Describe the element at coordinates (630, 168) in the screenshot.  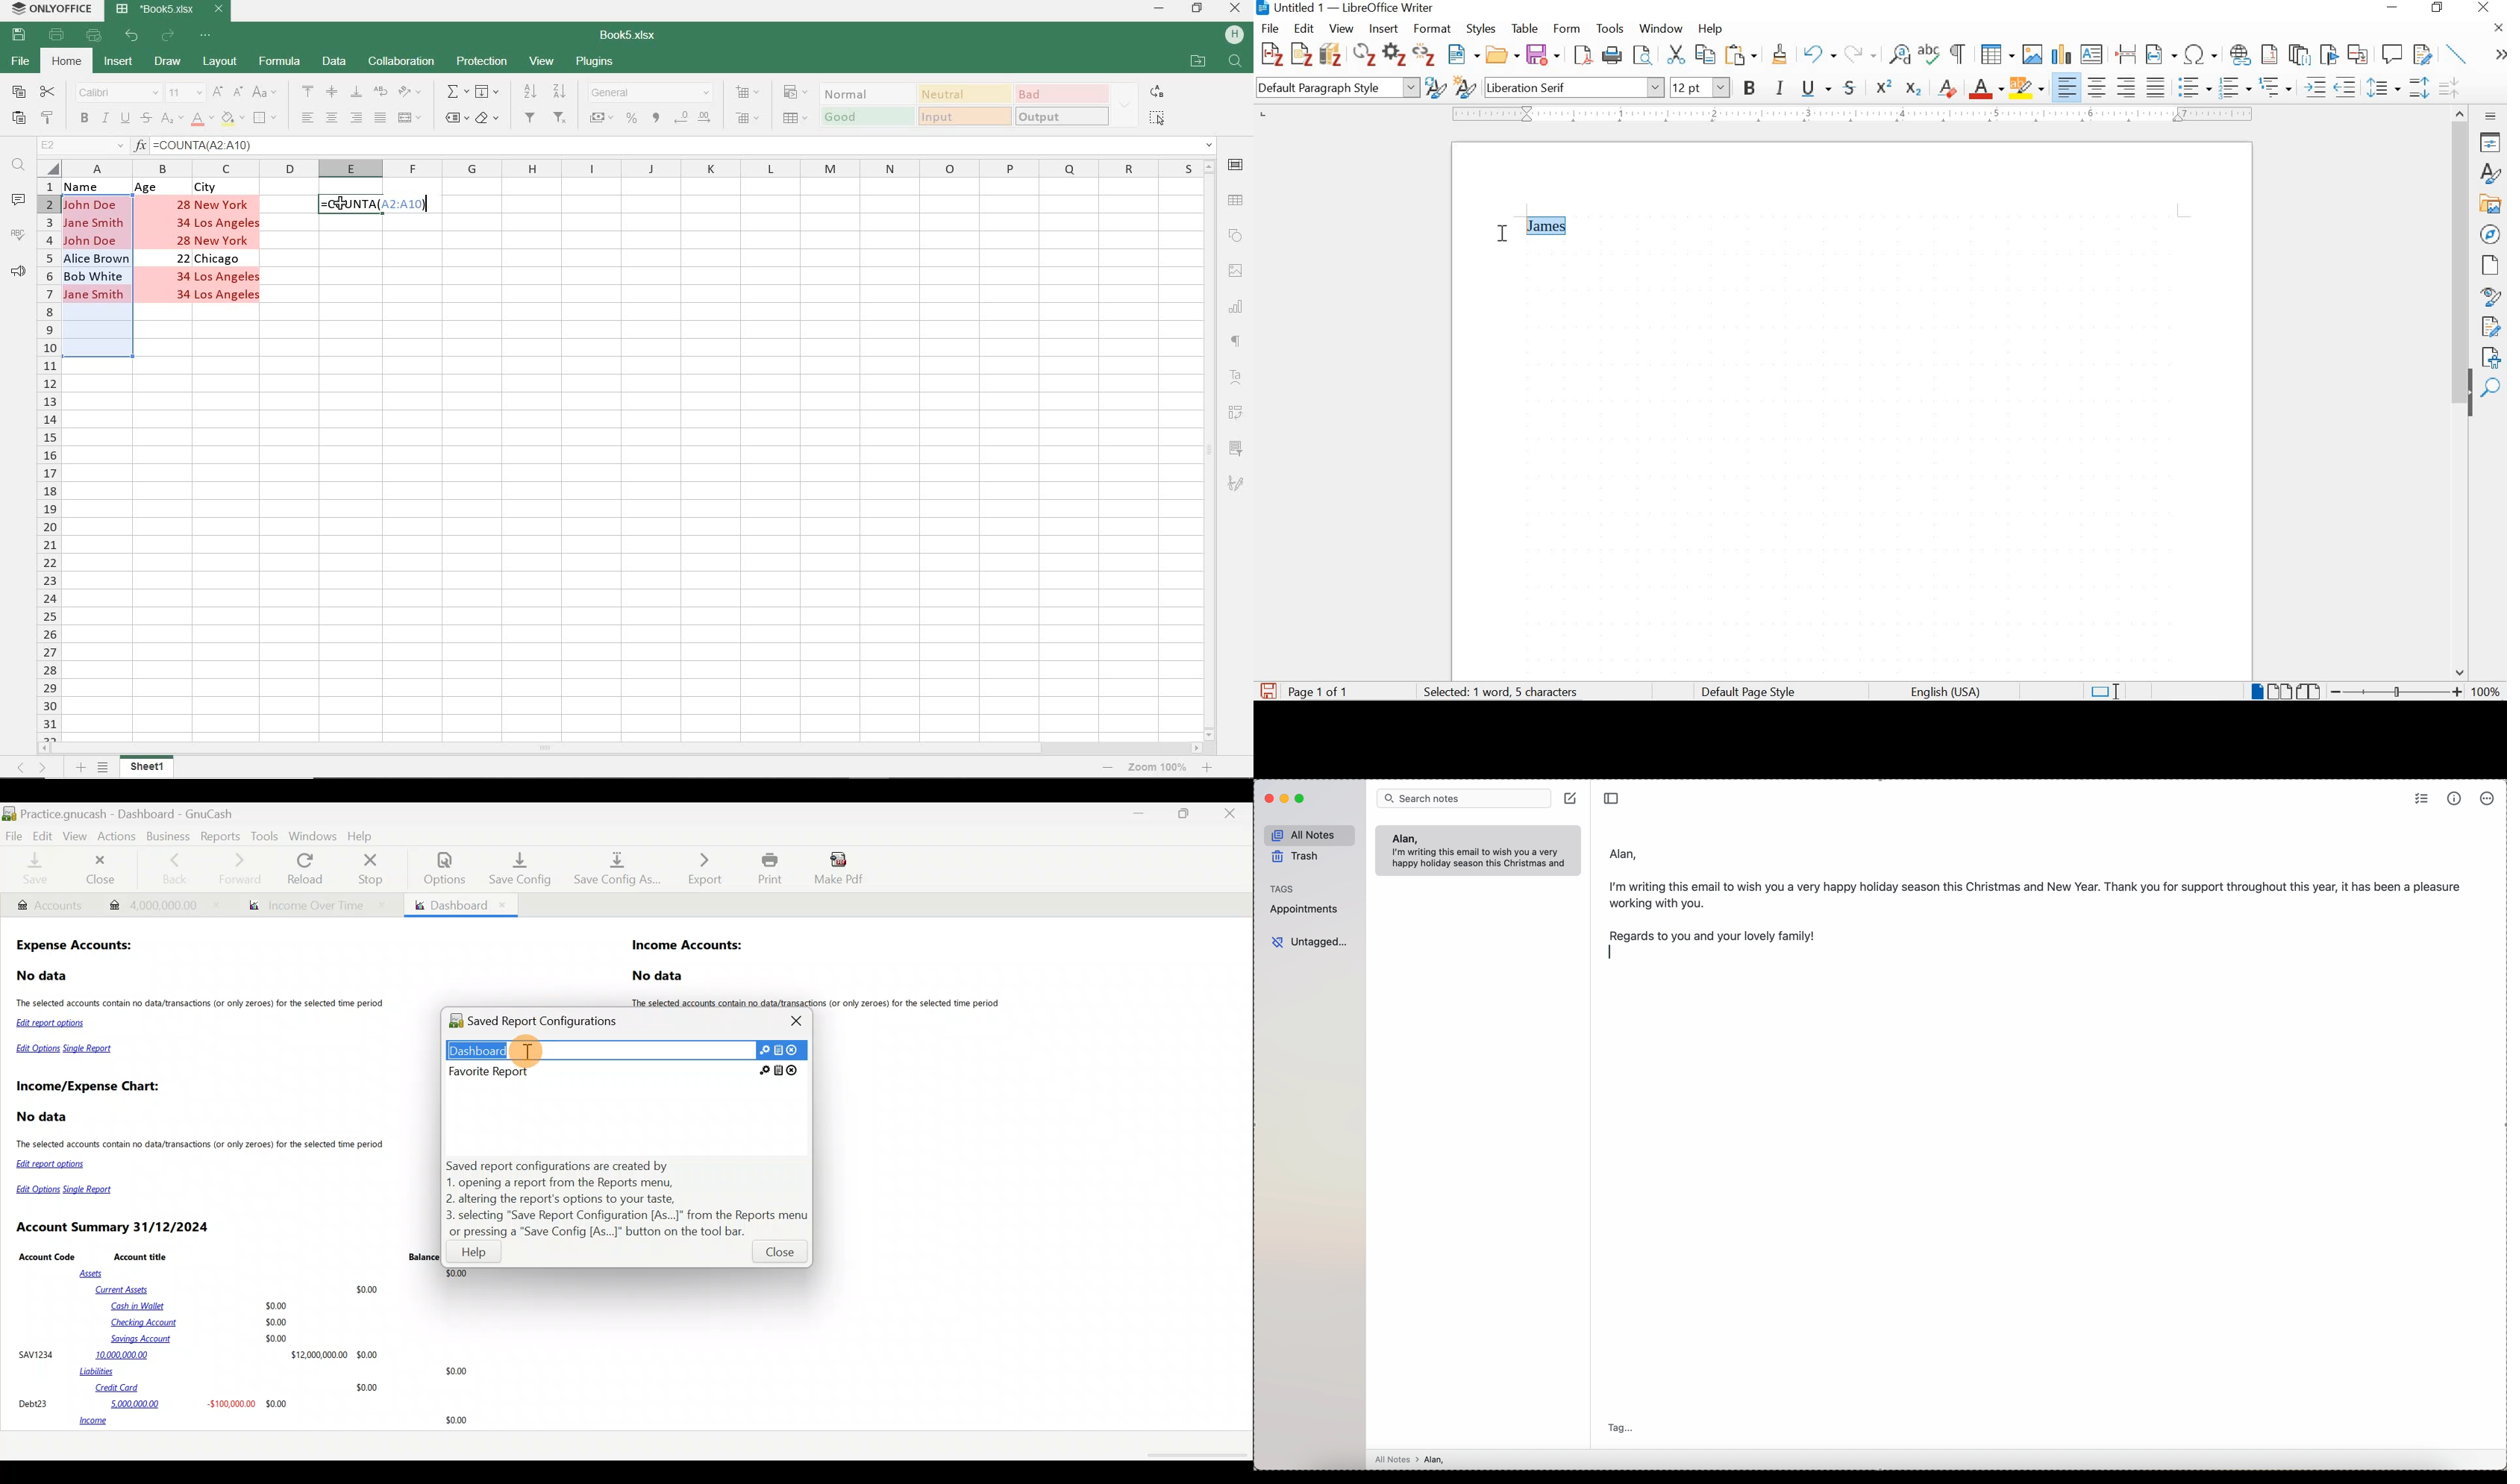
I see `COLUMNS` at that location.